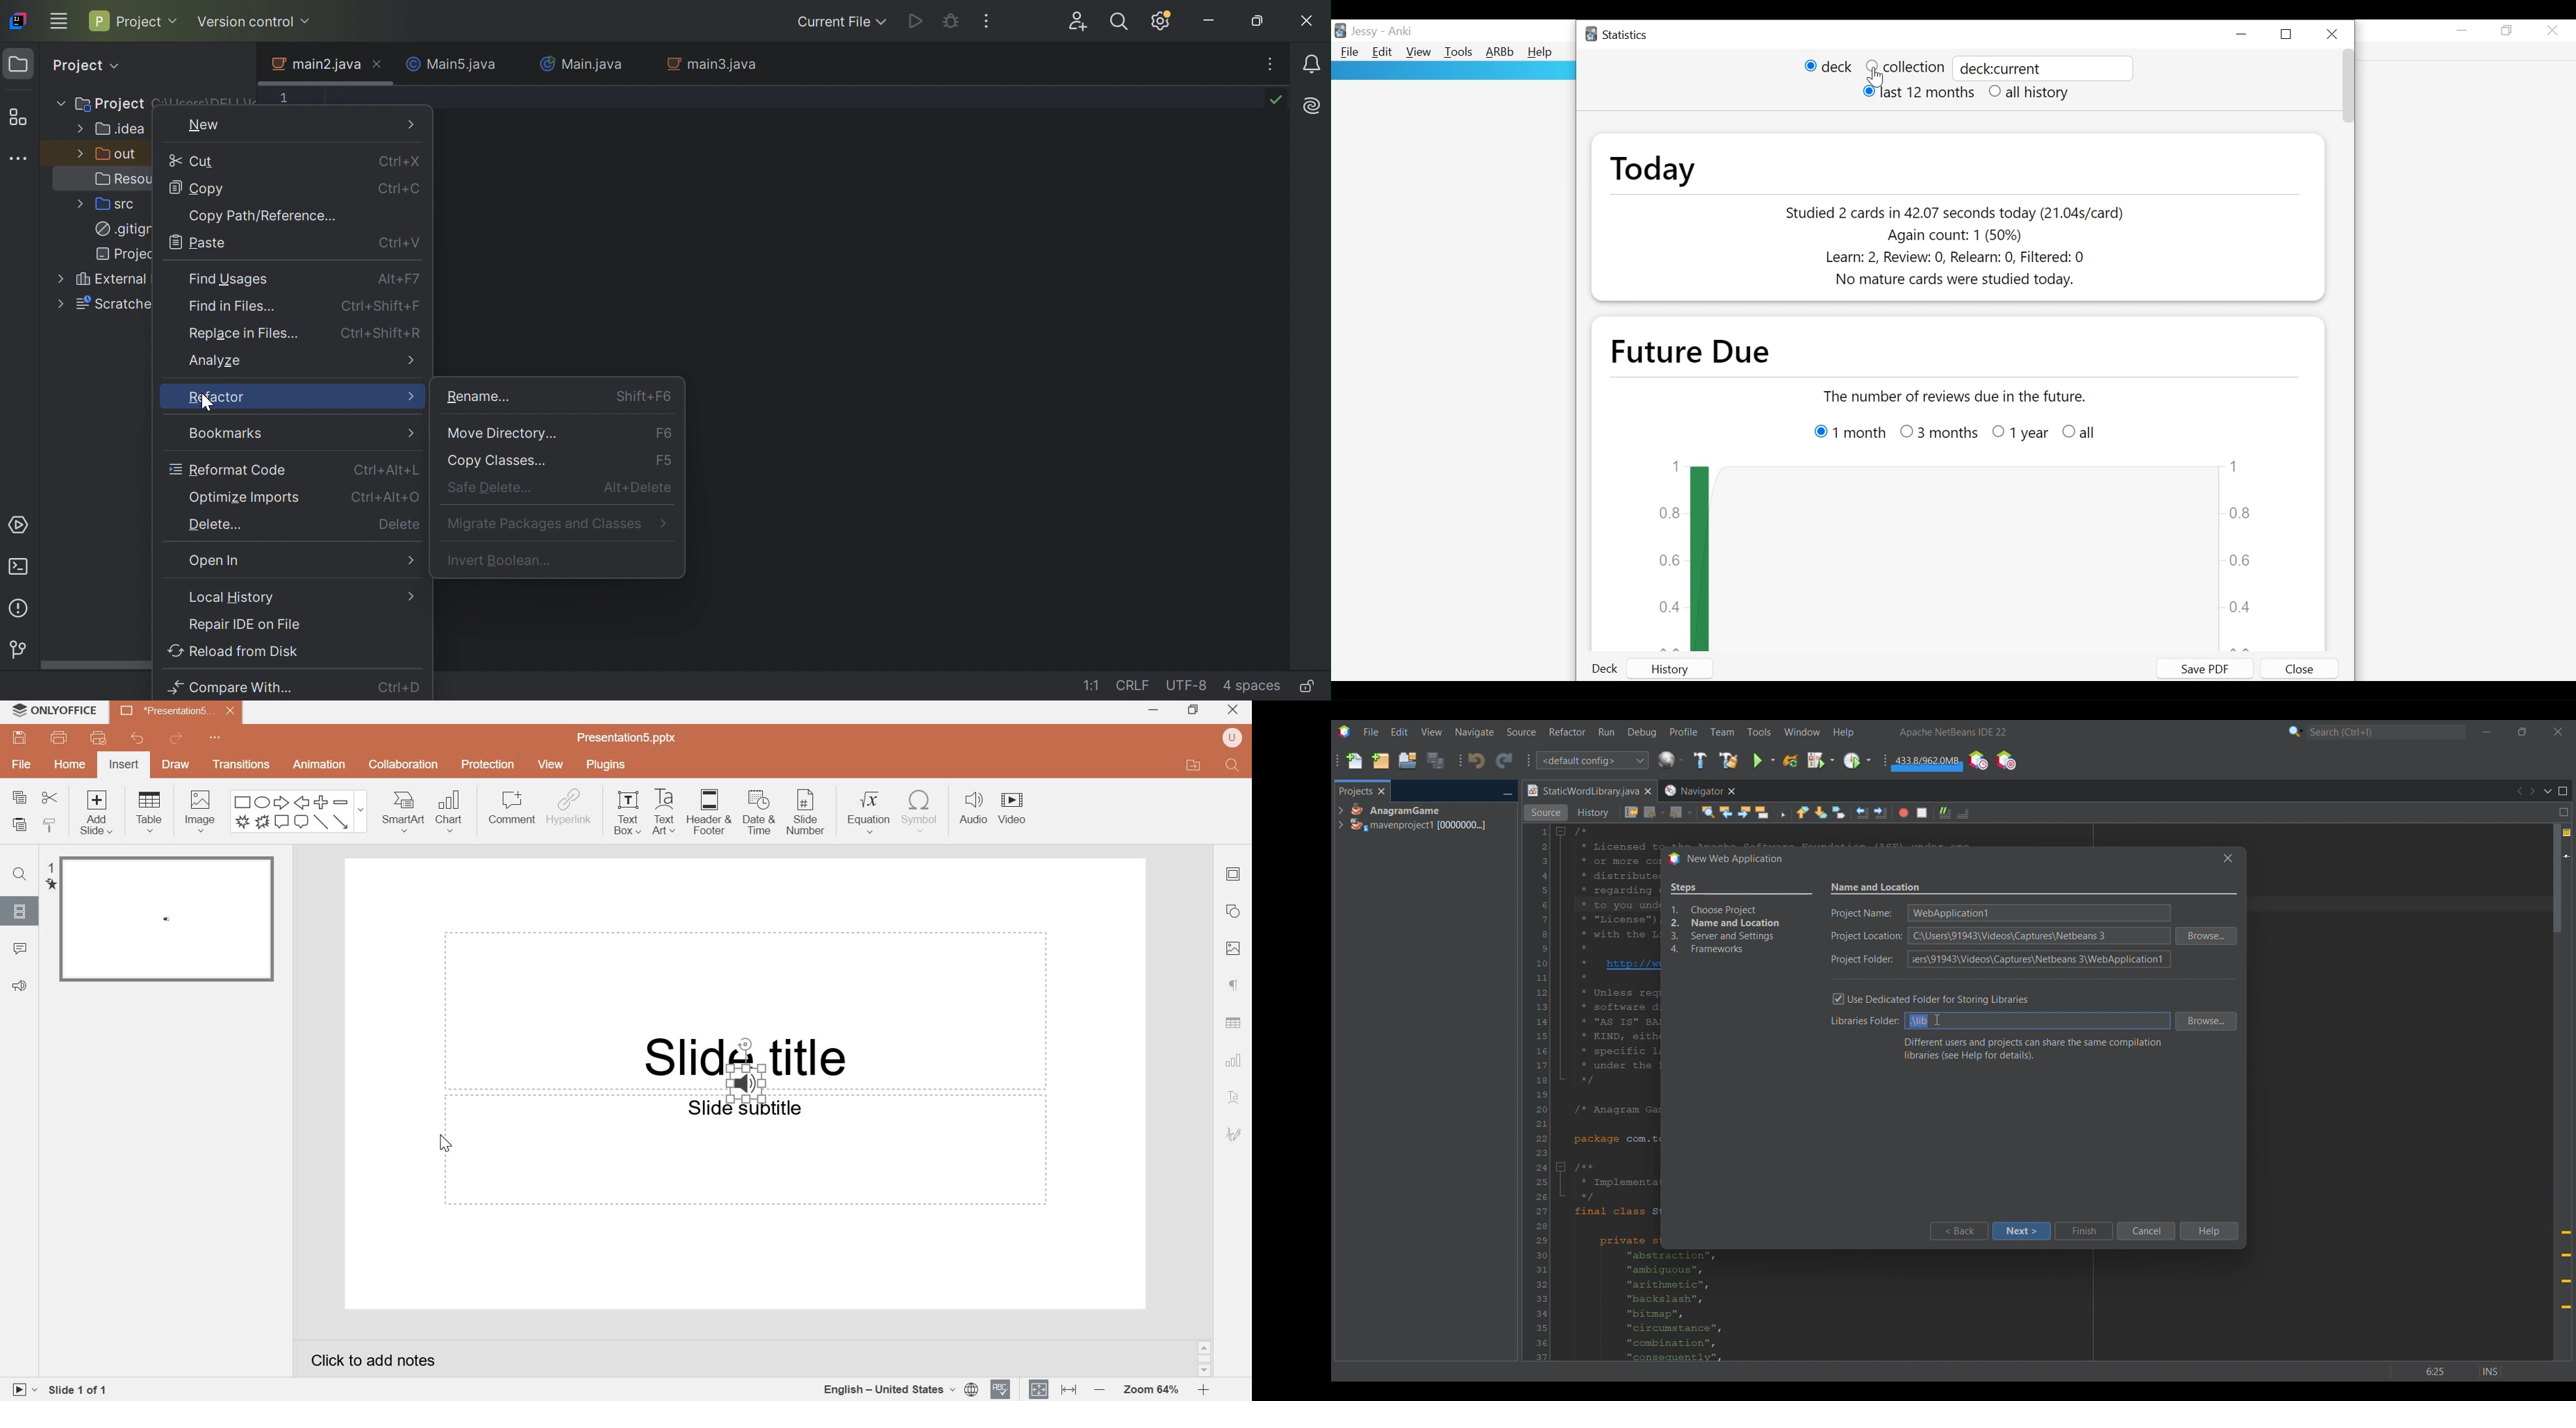 The image size is (2576, 1428). I want to click on Fit to width, so click(1068, 1389).